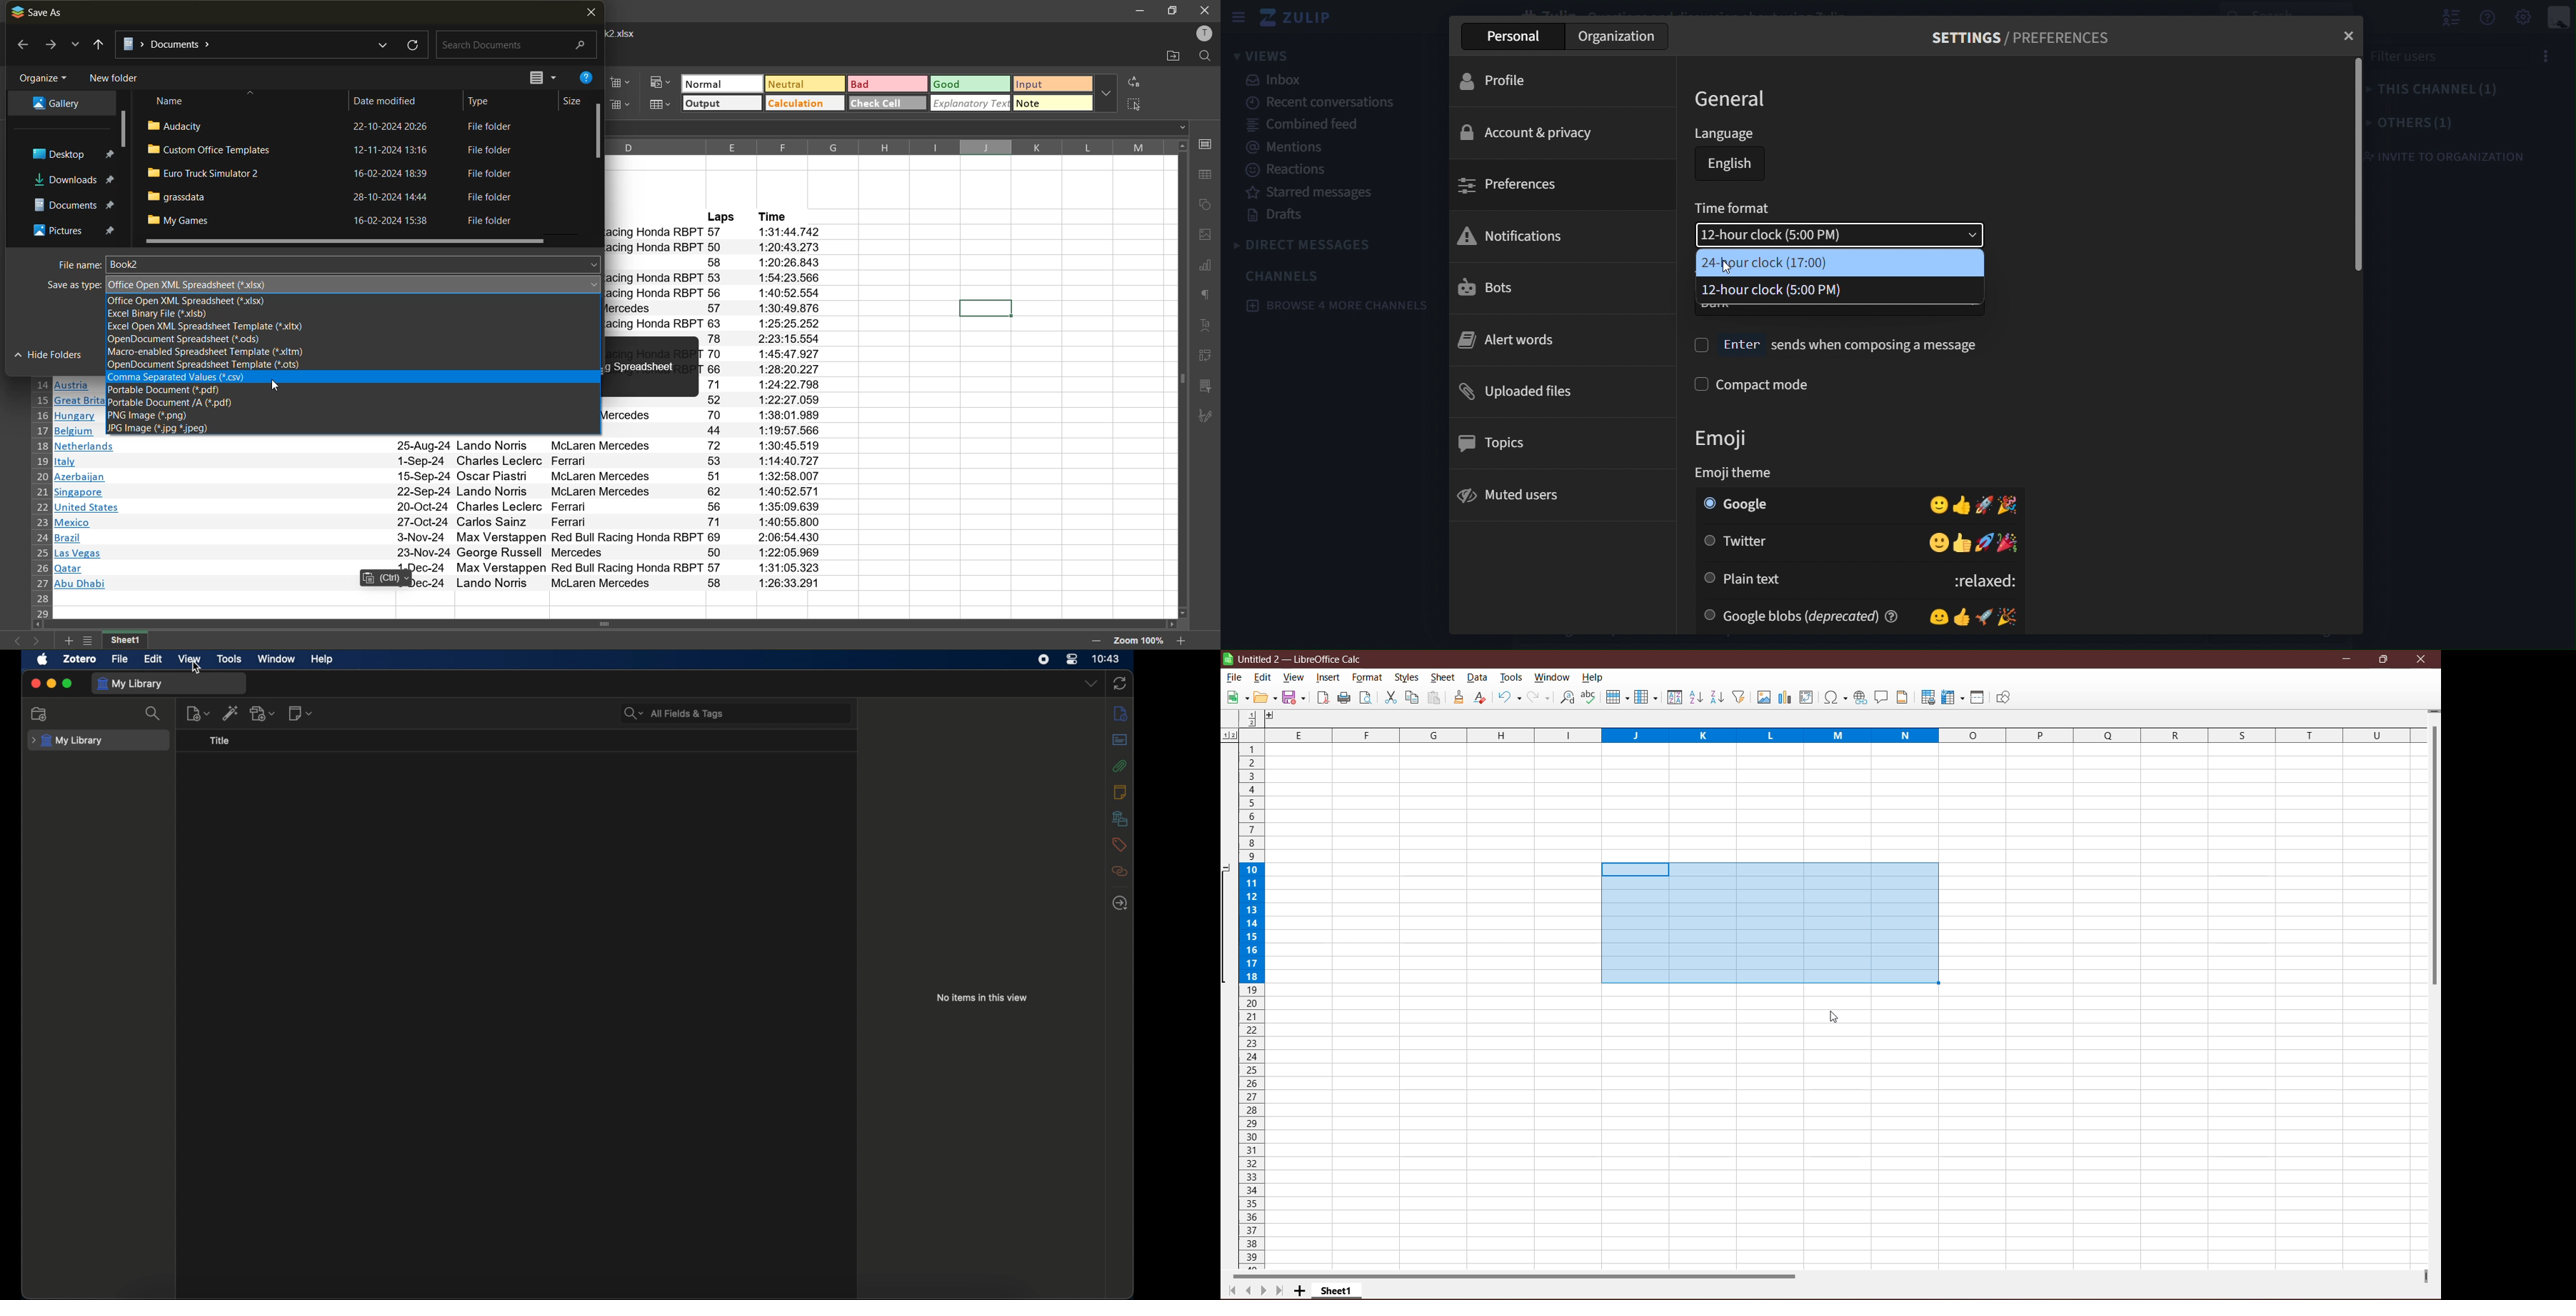 This screenshot has width=2576, height=1316. Describe the element at coordinates (1540, 697) in the screenshot. I see `Redo` at that location.